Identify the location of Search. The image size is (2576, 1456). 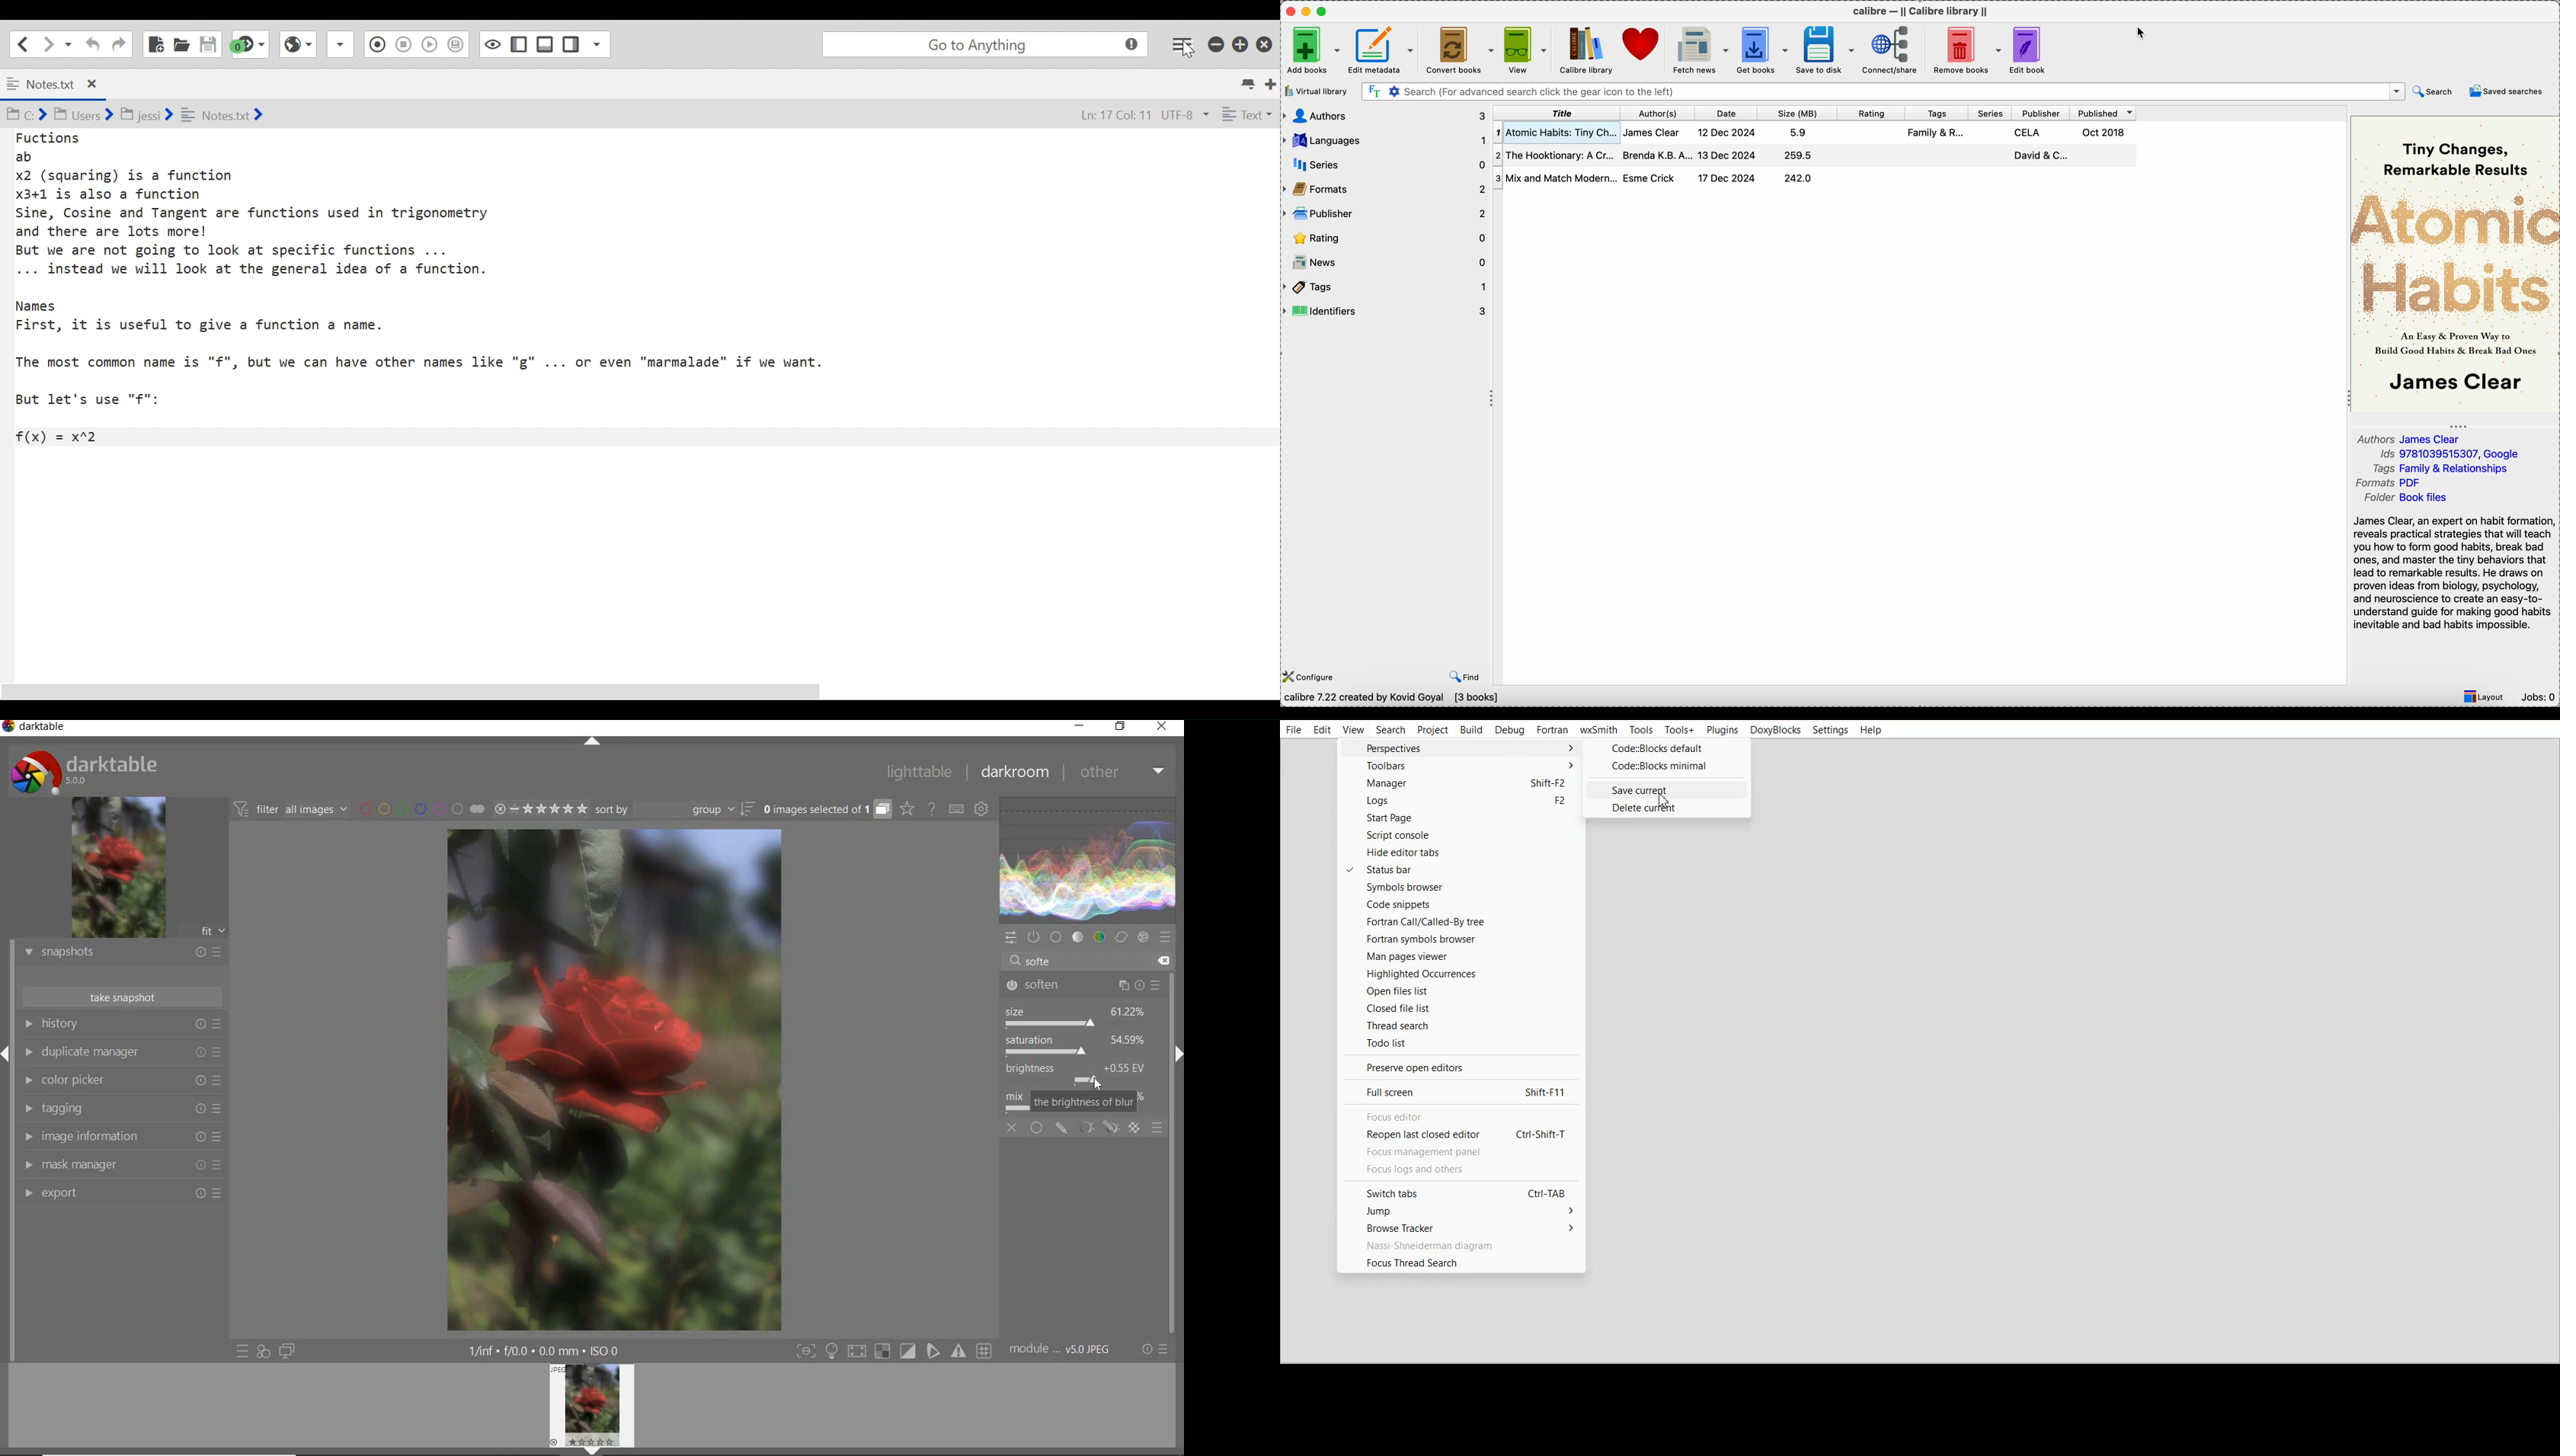
(1391, 730).